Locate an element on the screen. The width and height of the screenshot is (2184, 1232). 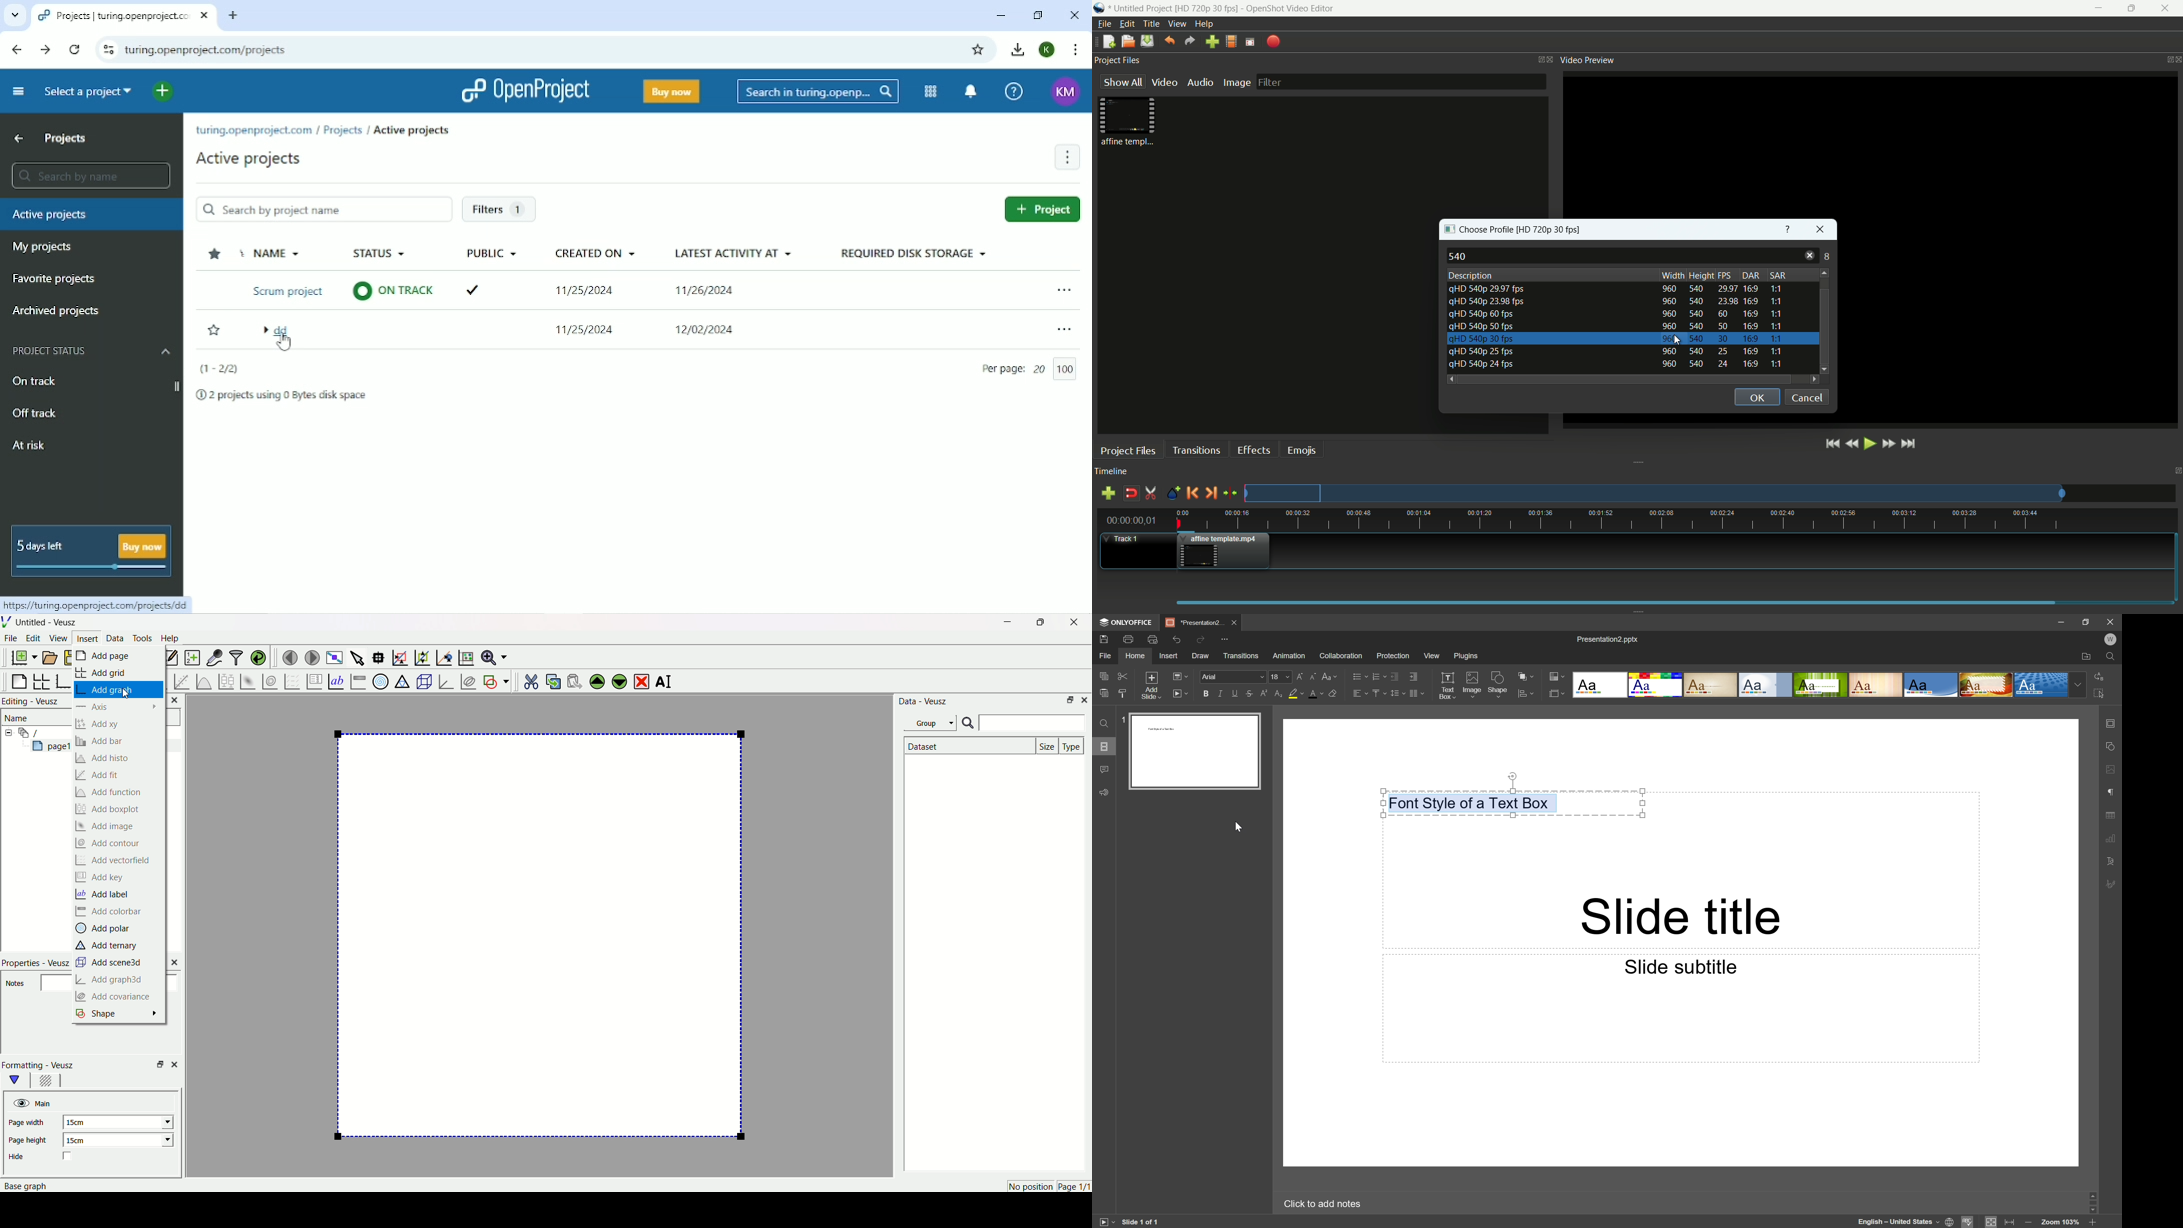
Editing - Veusz is located at coordinates (33, 702).